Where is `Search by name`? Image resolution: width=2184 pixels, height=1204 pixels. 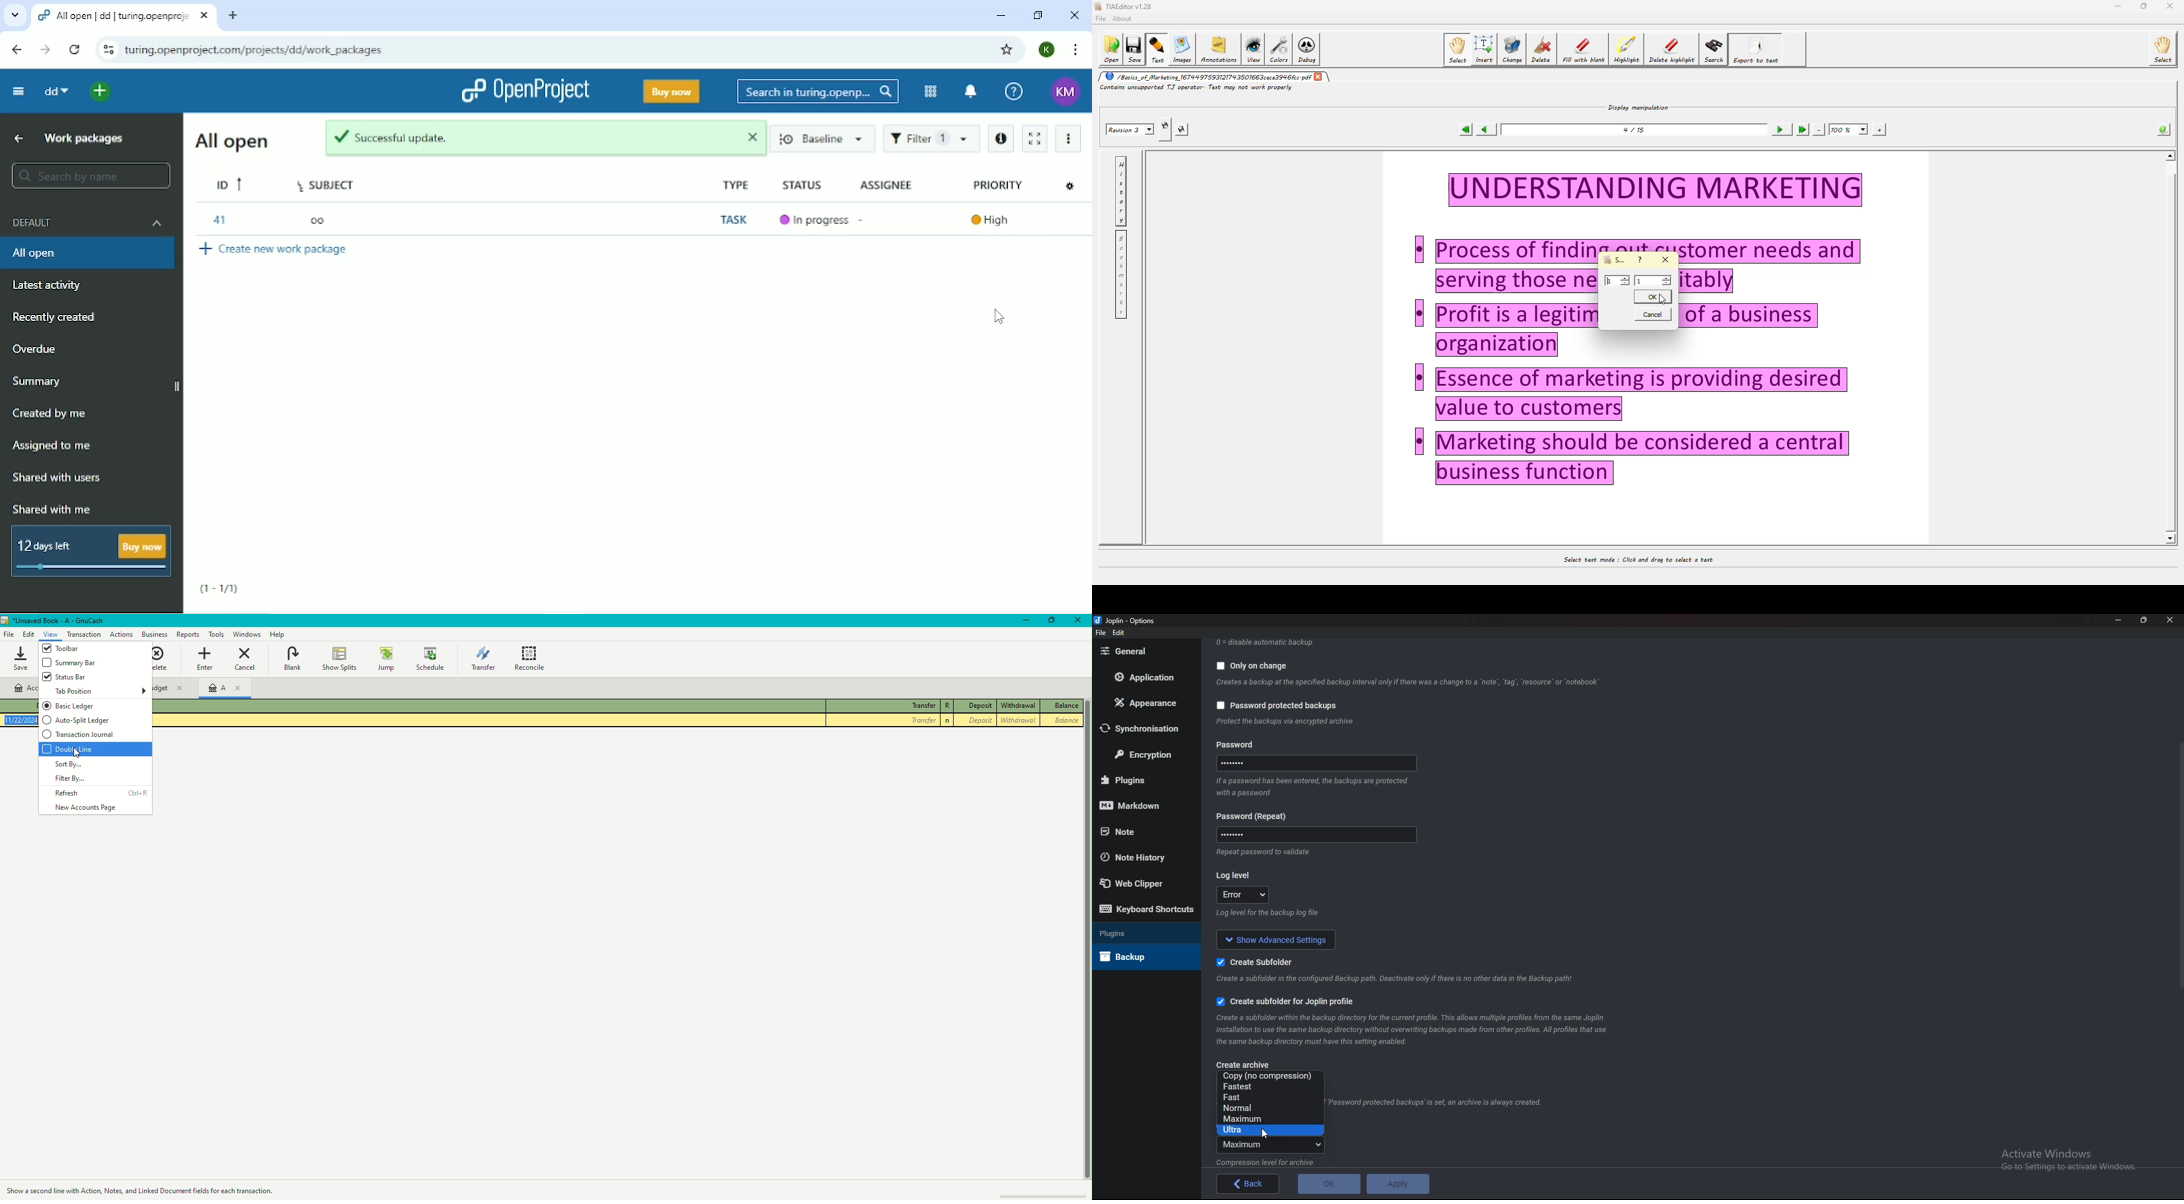 Search by name is located at coordinates (91, 176).